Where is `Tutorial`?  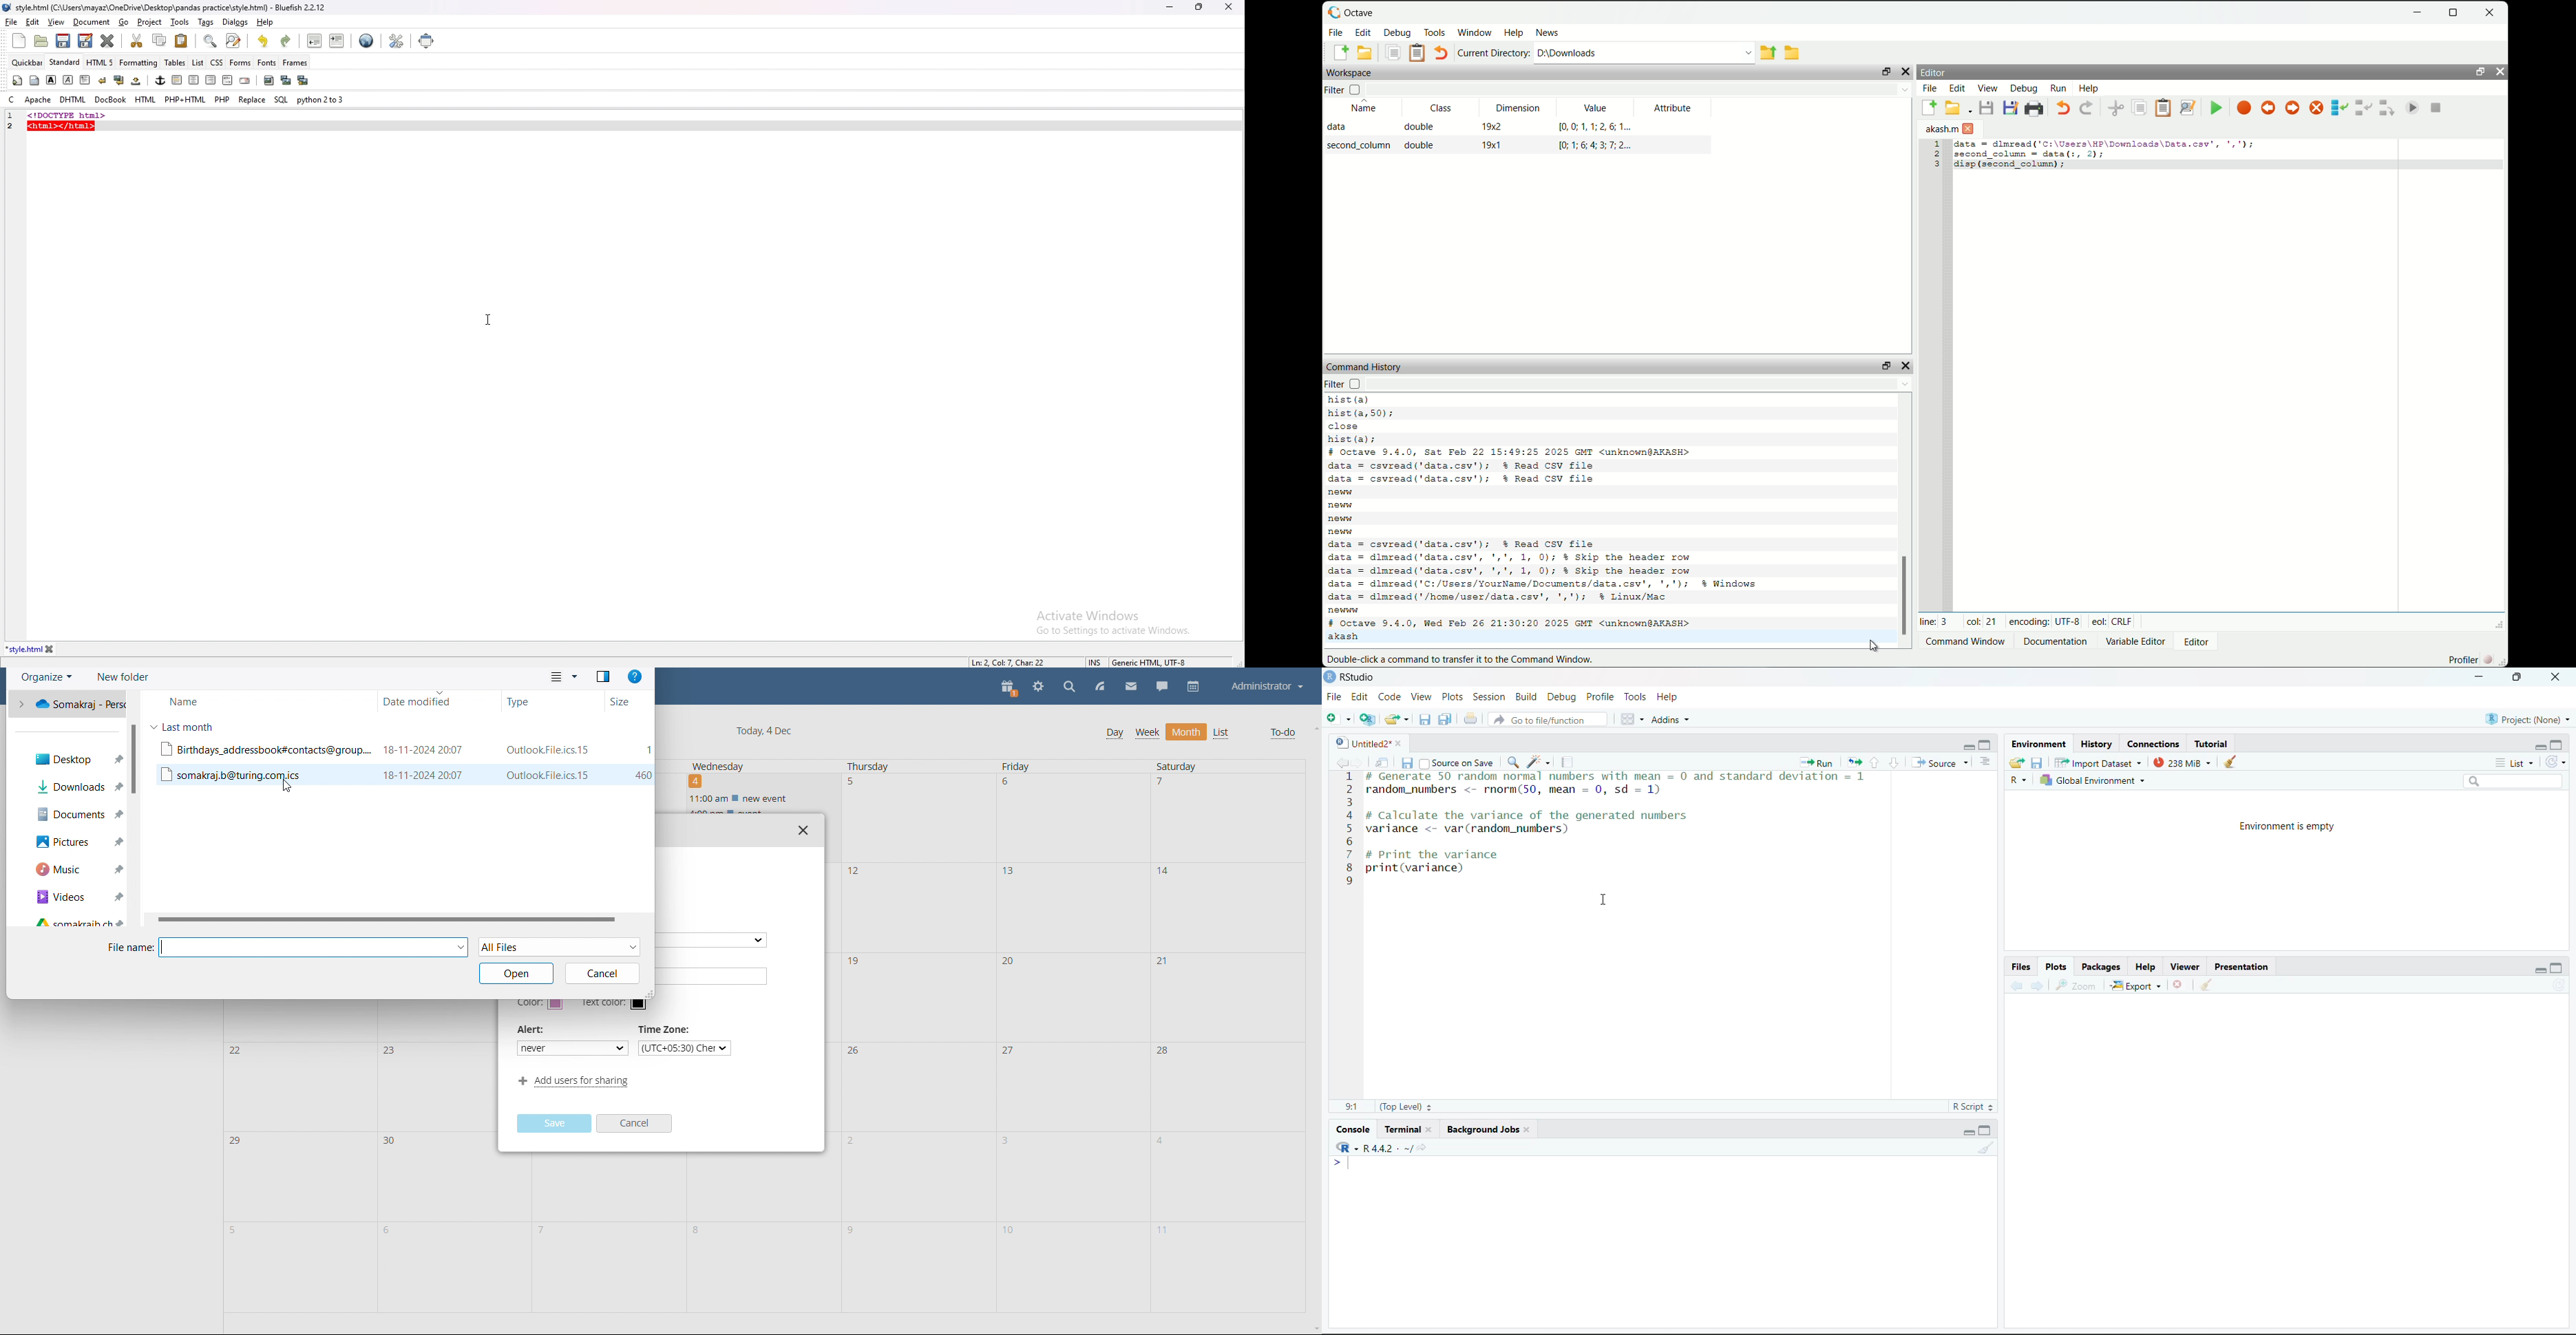 Tutorial is located at coordinates (2211, 745).